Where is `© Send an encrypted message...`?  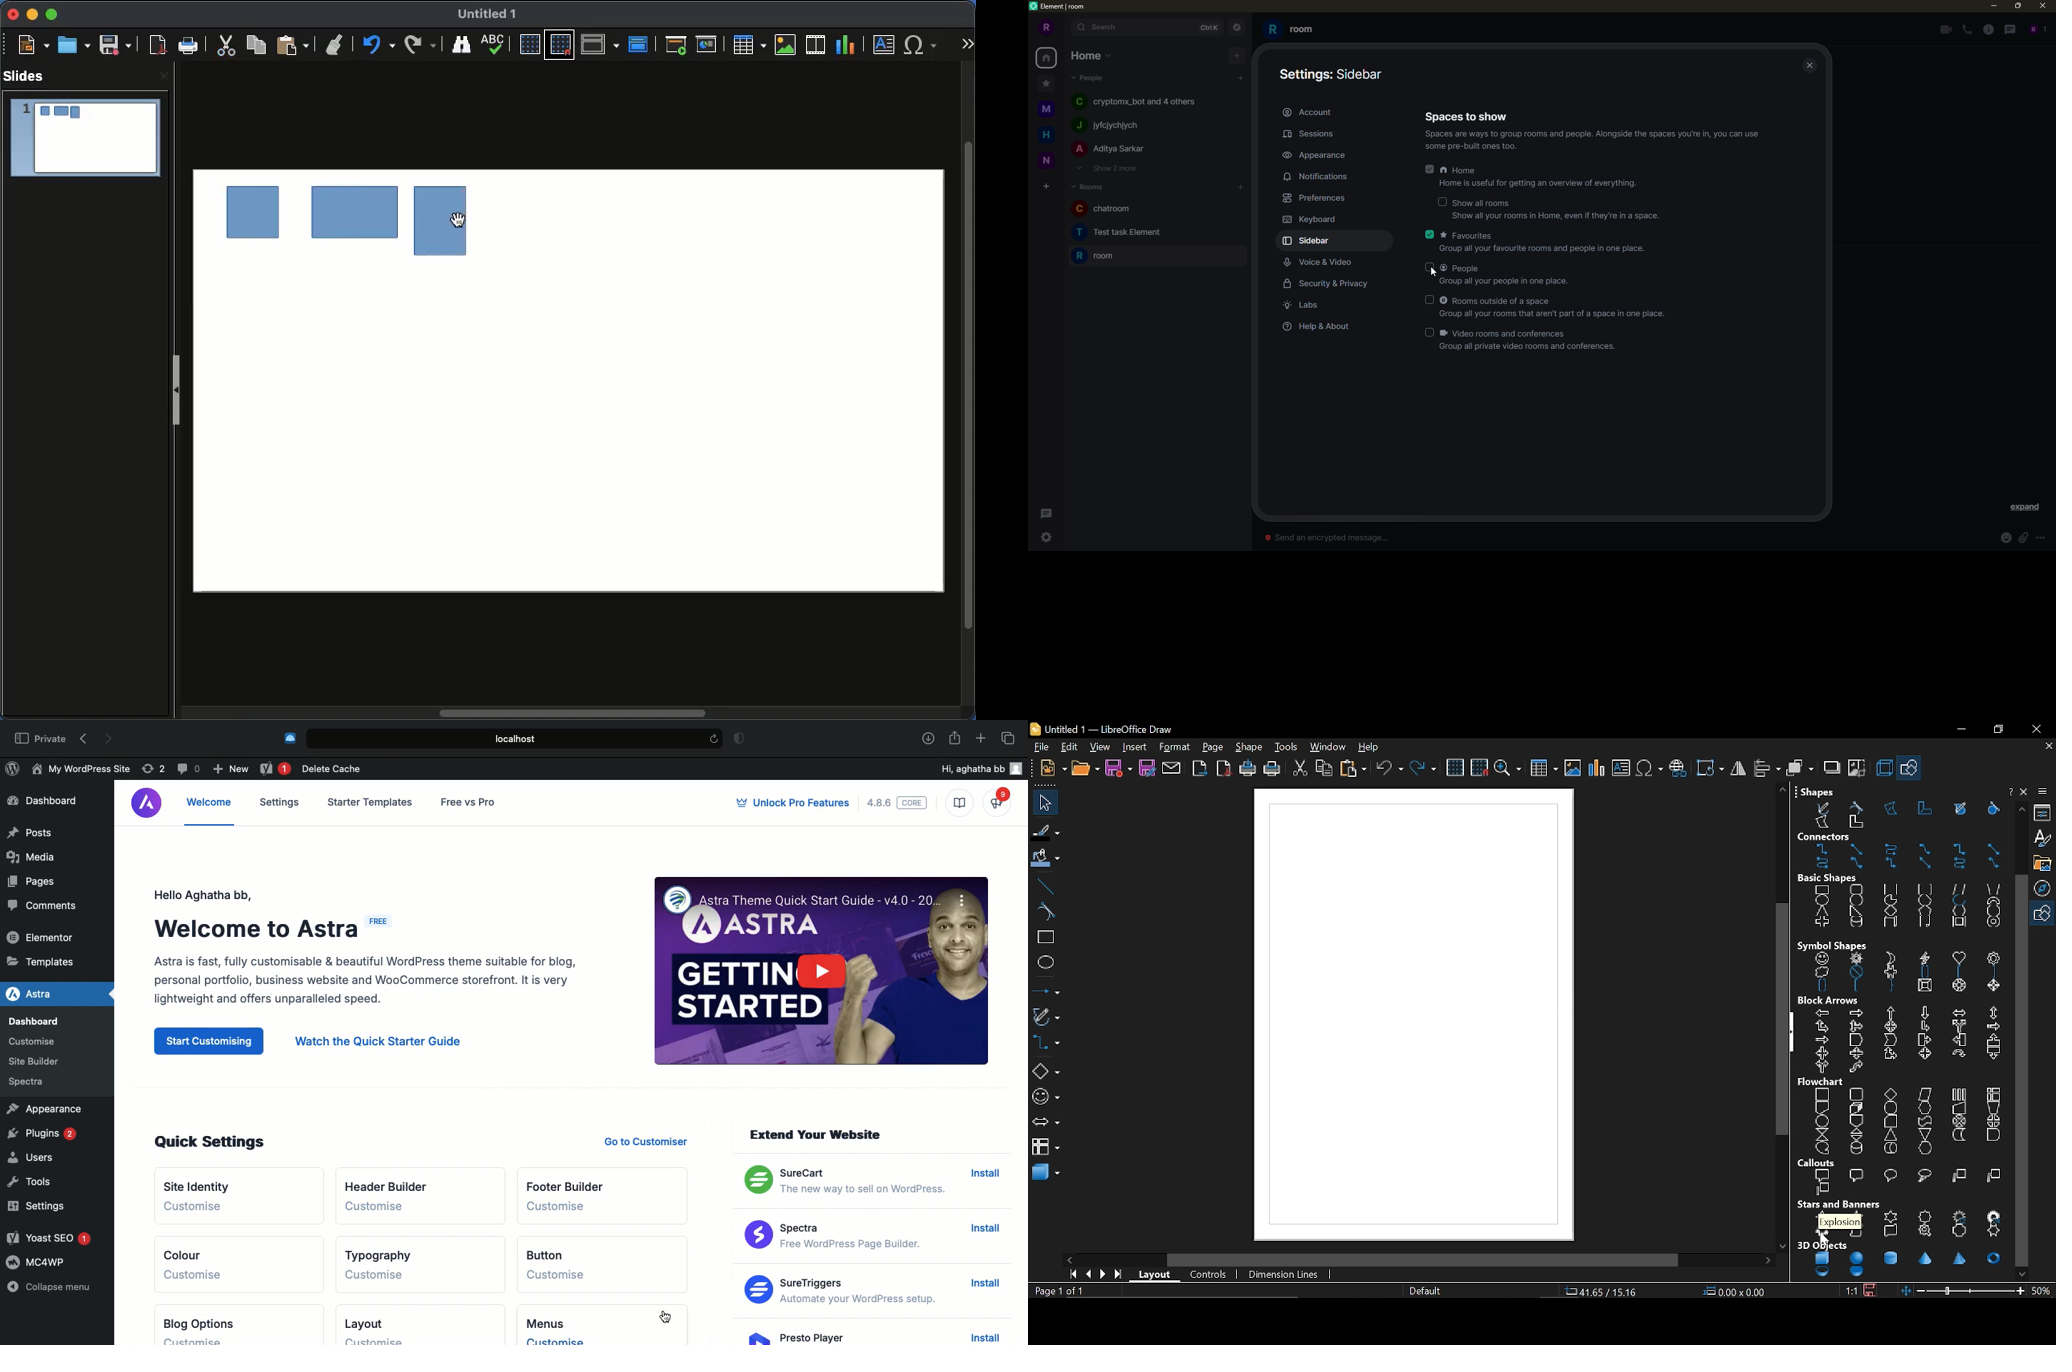
© Send an encrypted message... is located at coordinates (1340, 538).